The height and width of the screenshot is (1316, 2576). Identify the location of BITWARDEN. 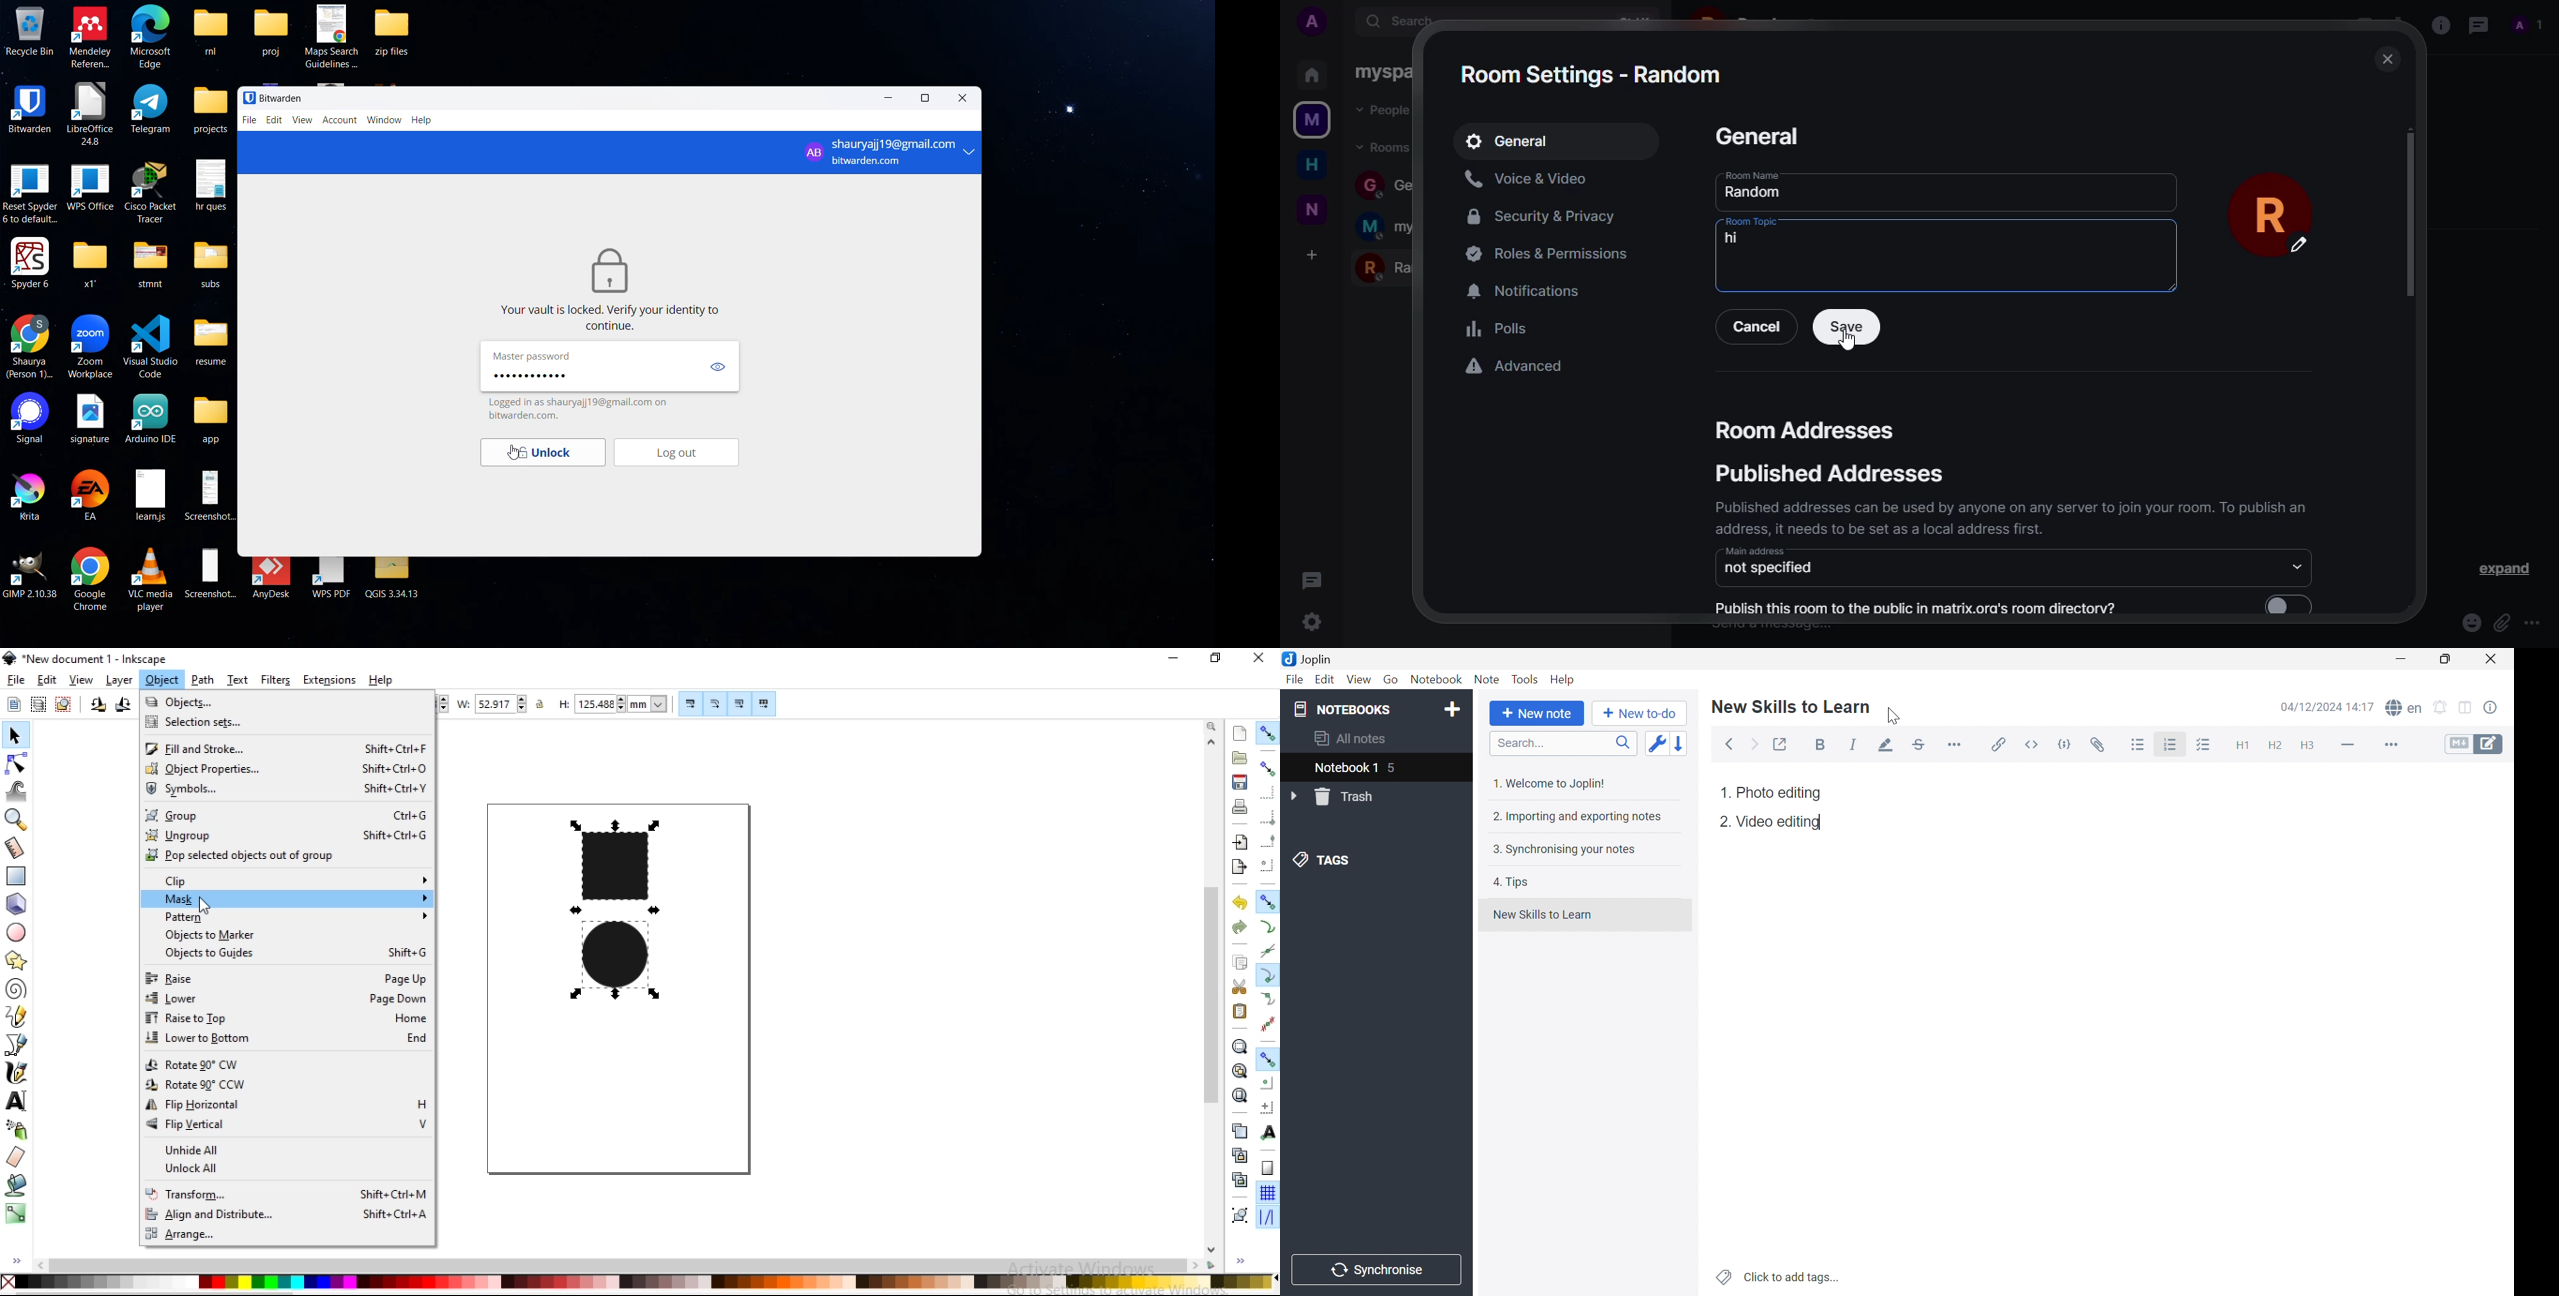
(29, 107).